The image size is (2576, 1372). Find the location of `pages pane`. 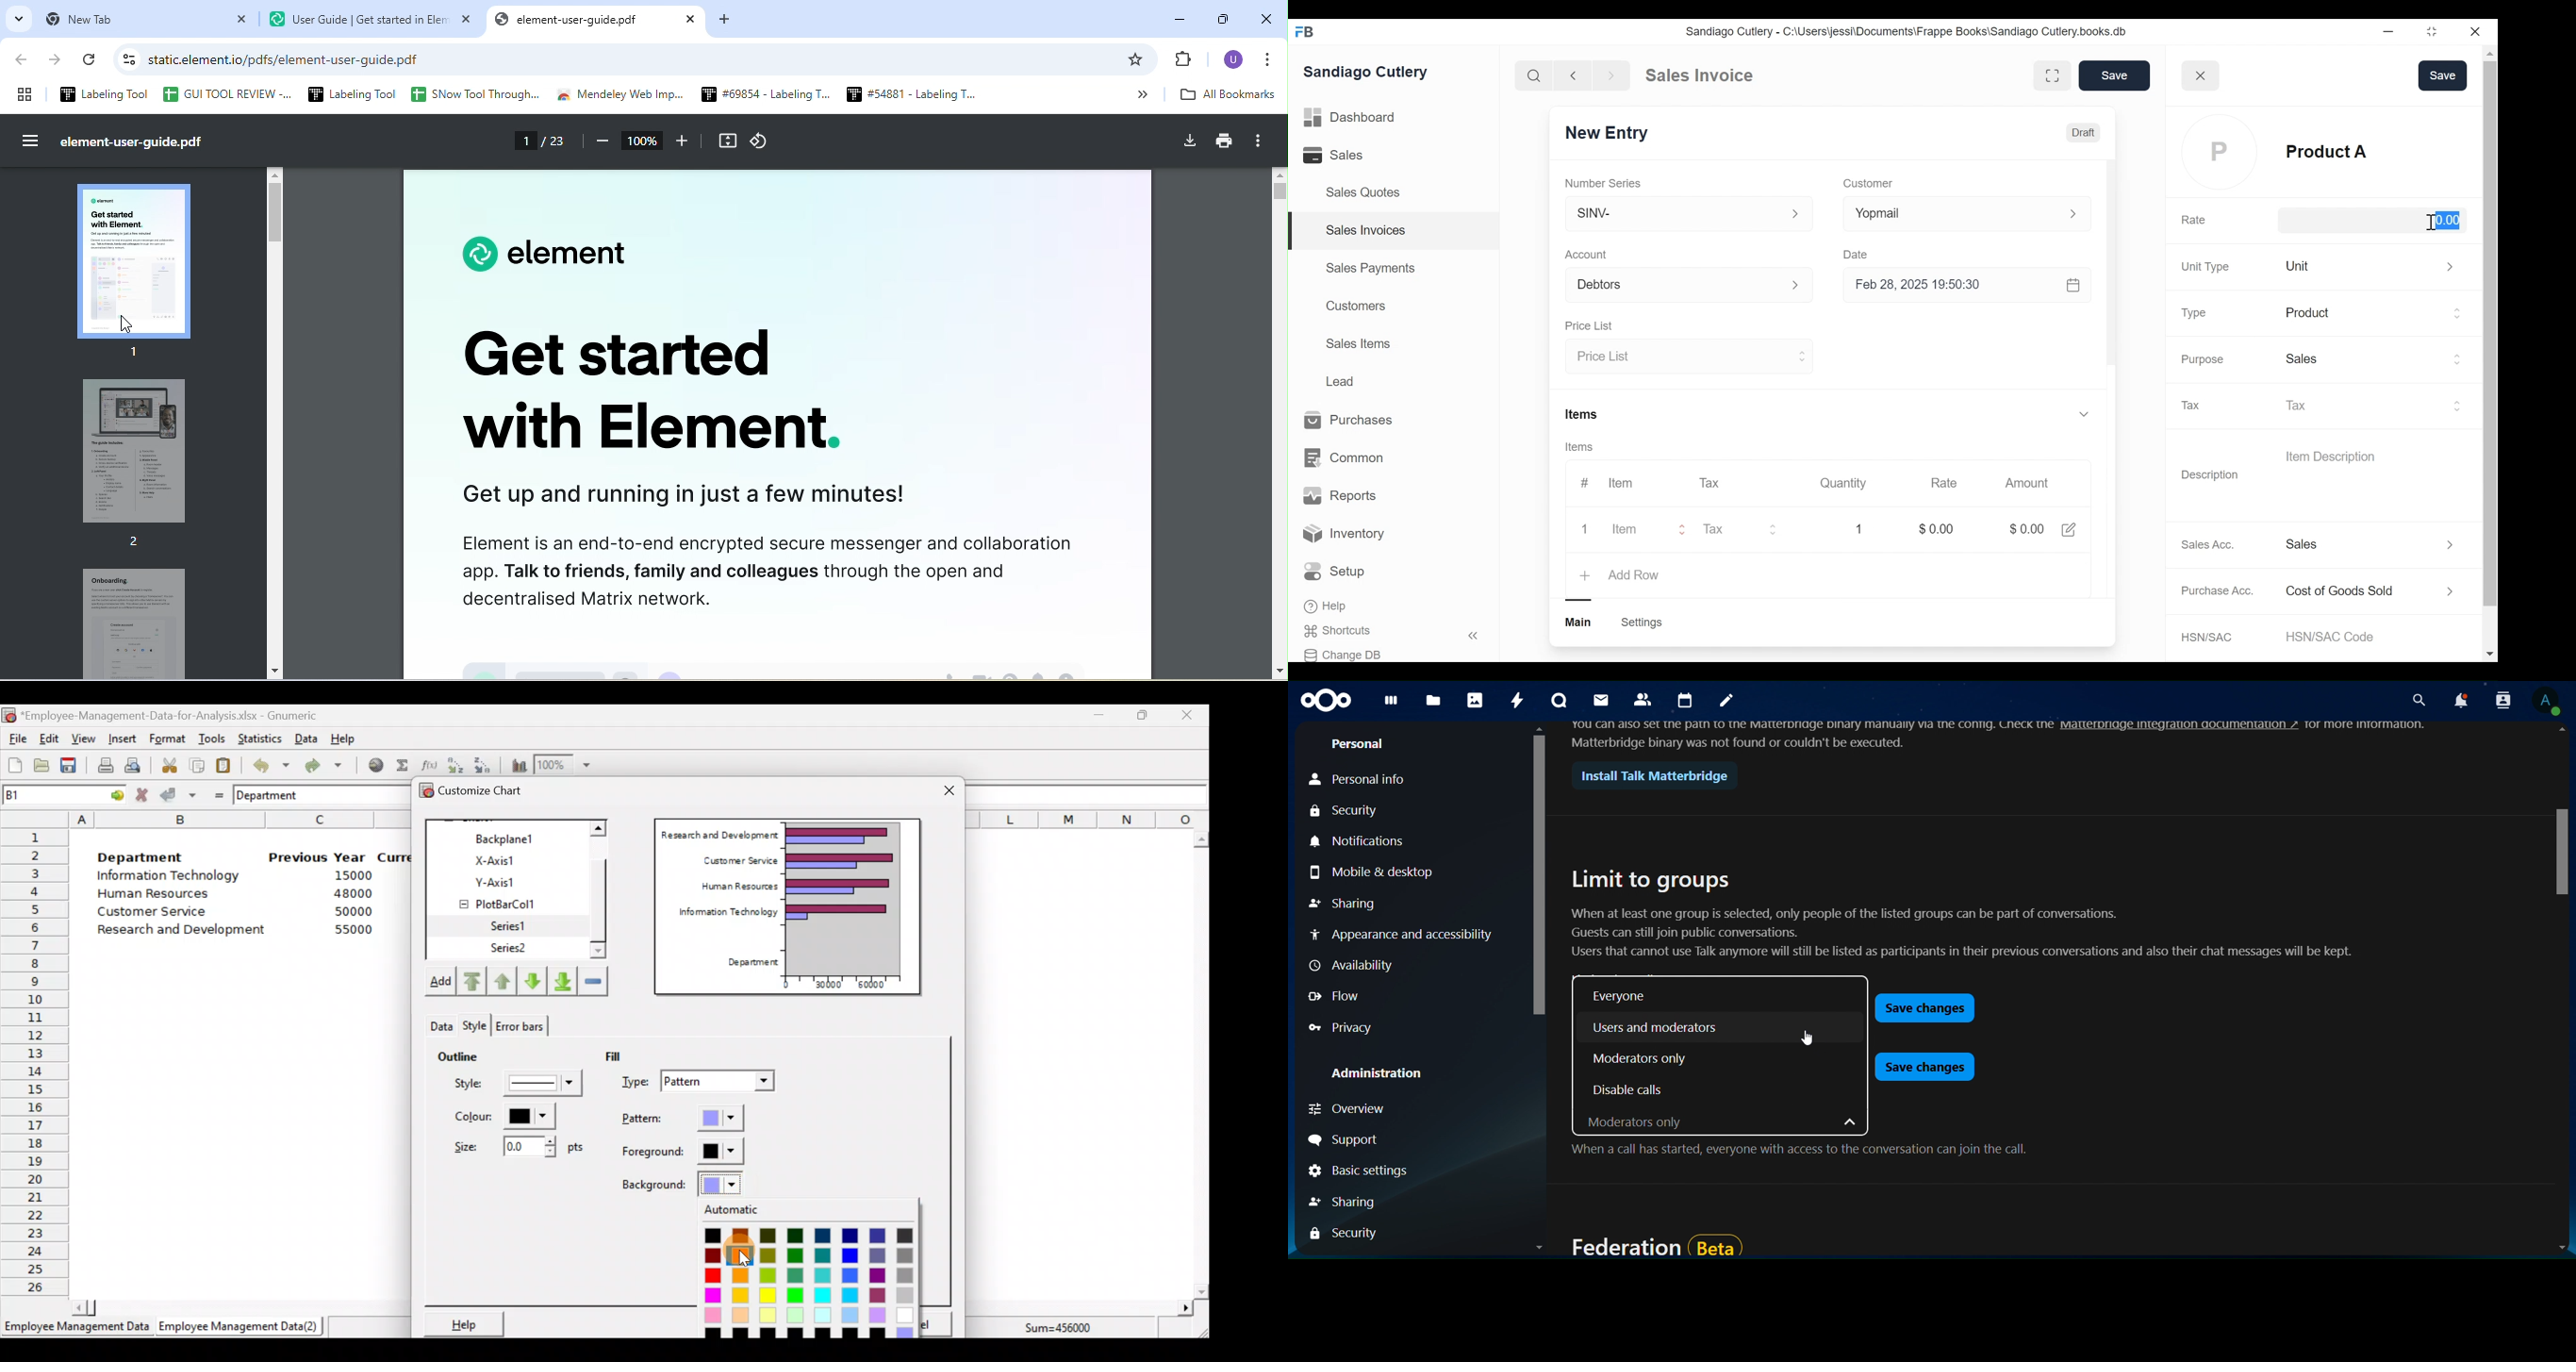

pages pane is located at coordinates (142, 265).